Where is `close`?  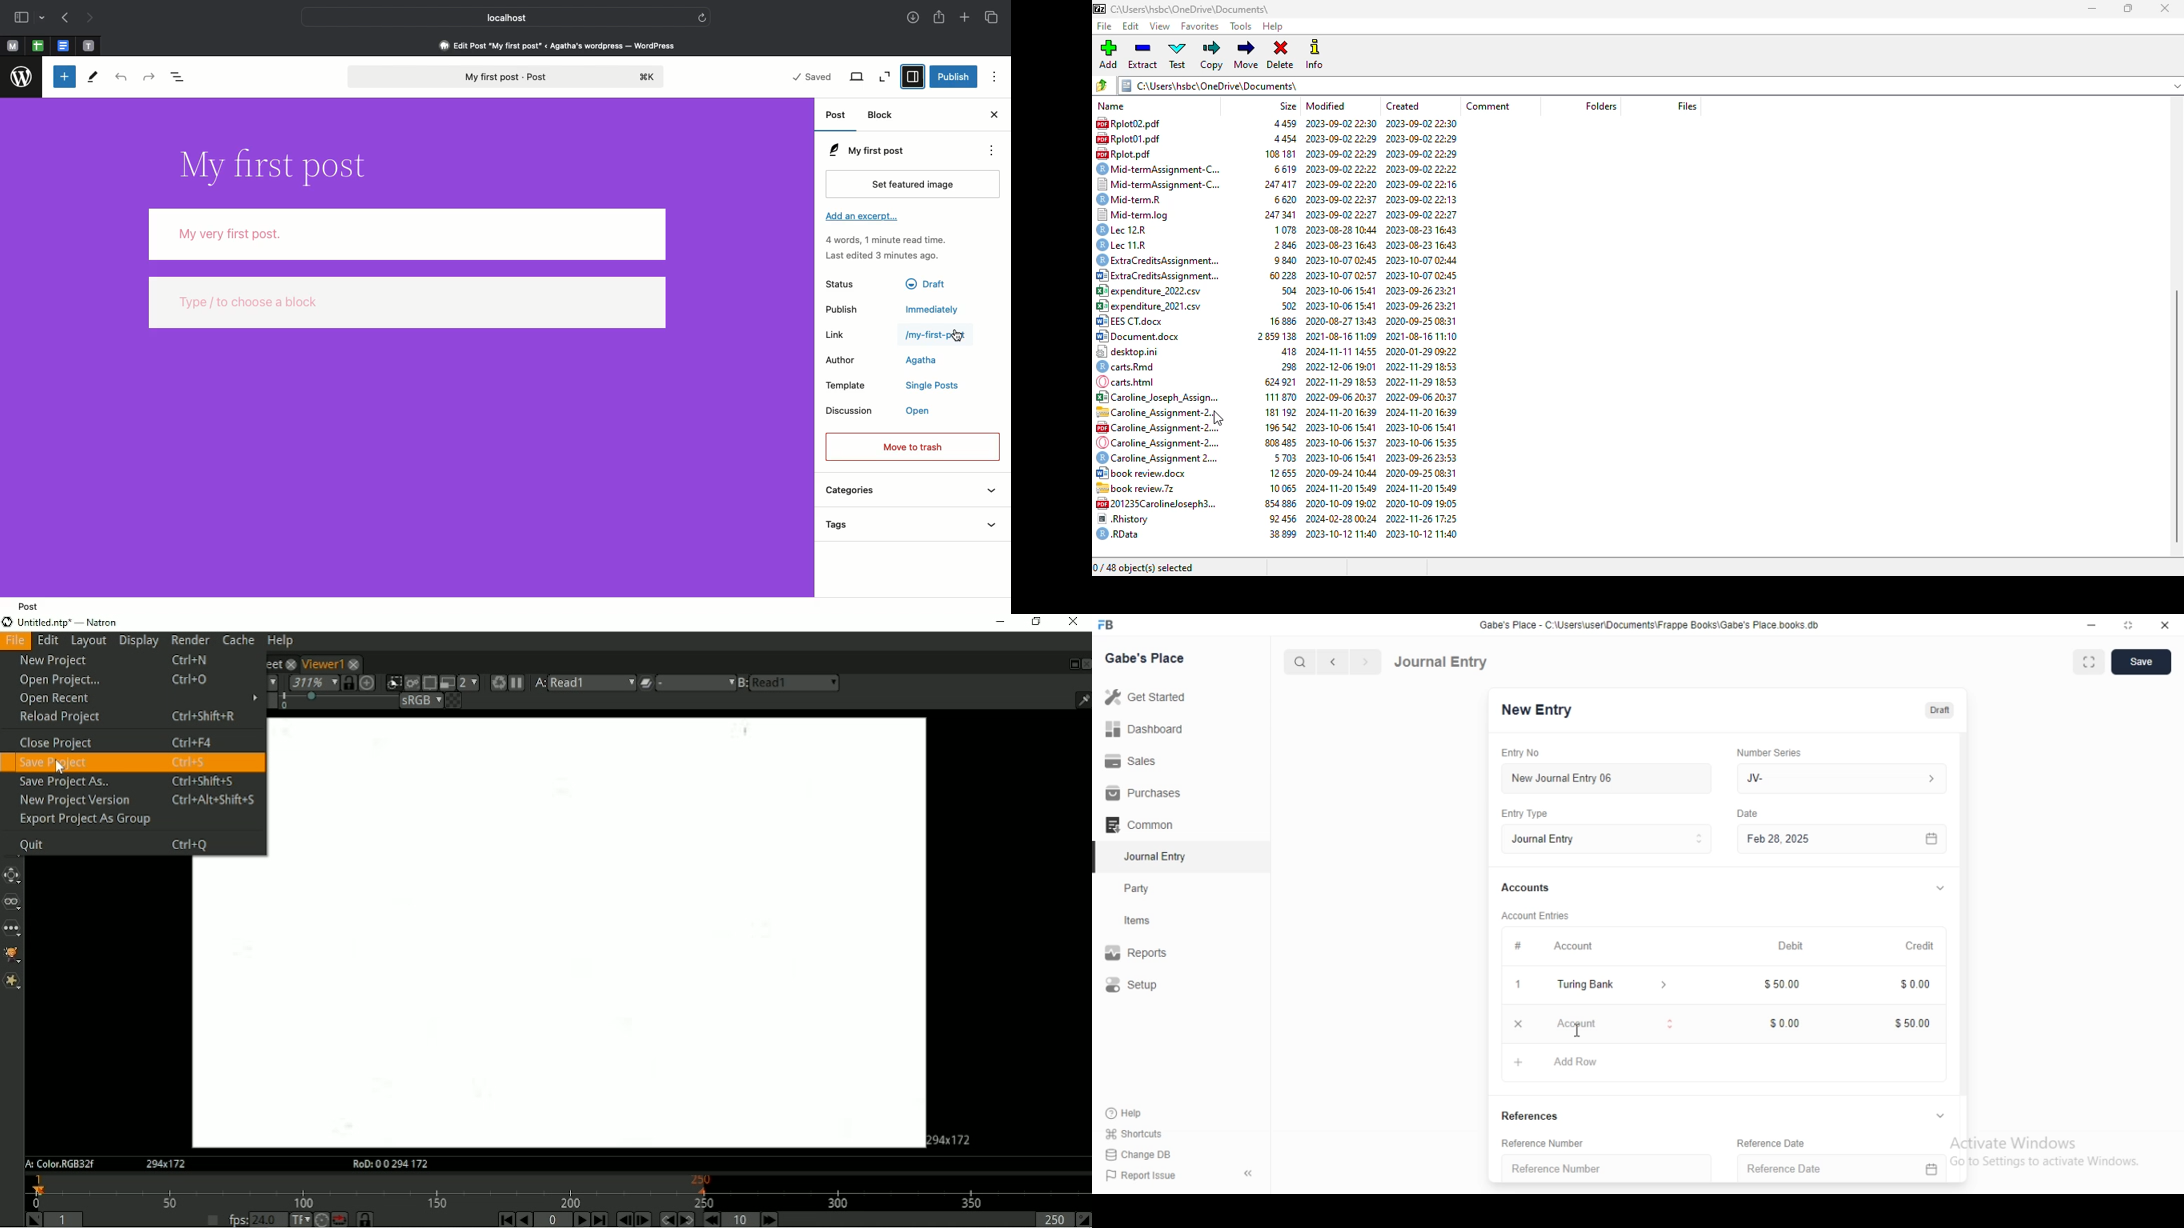 close is located at coordinates (1516, 1024).